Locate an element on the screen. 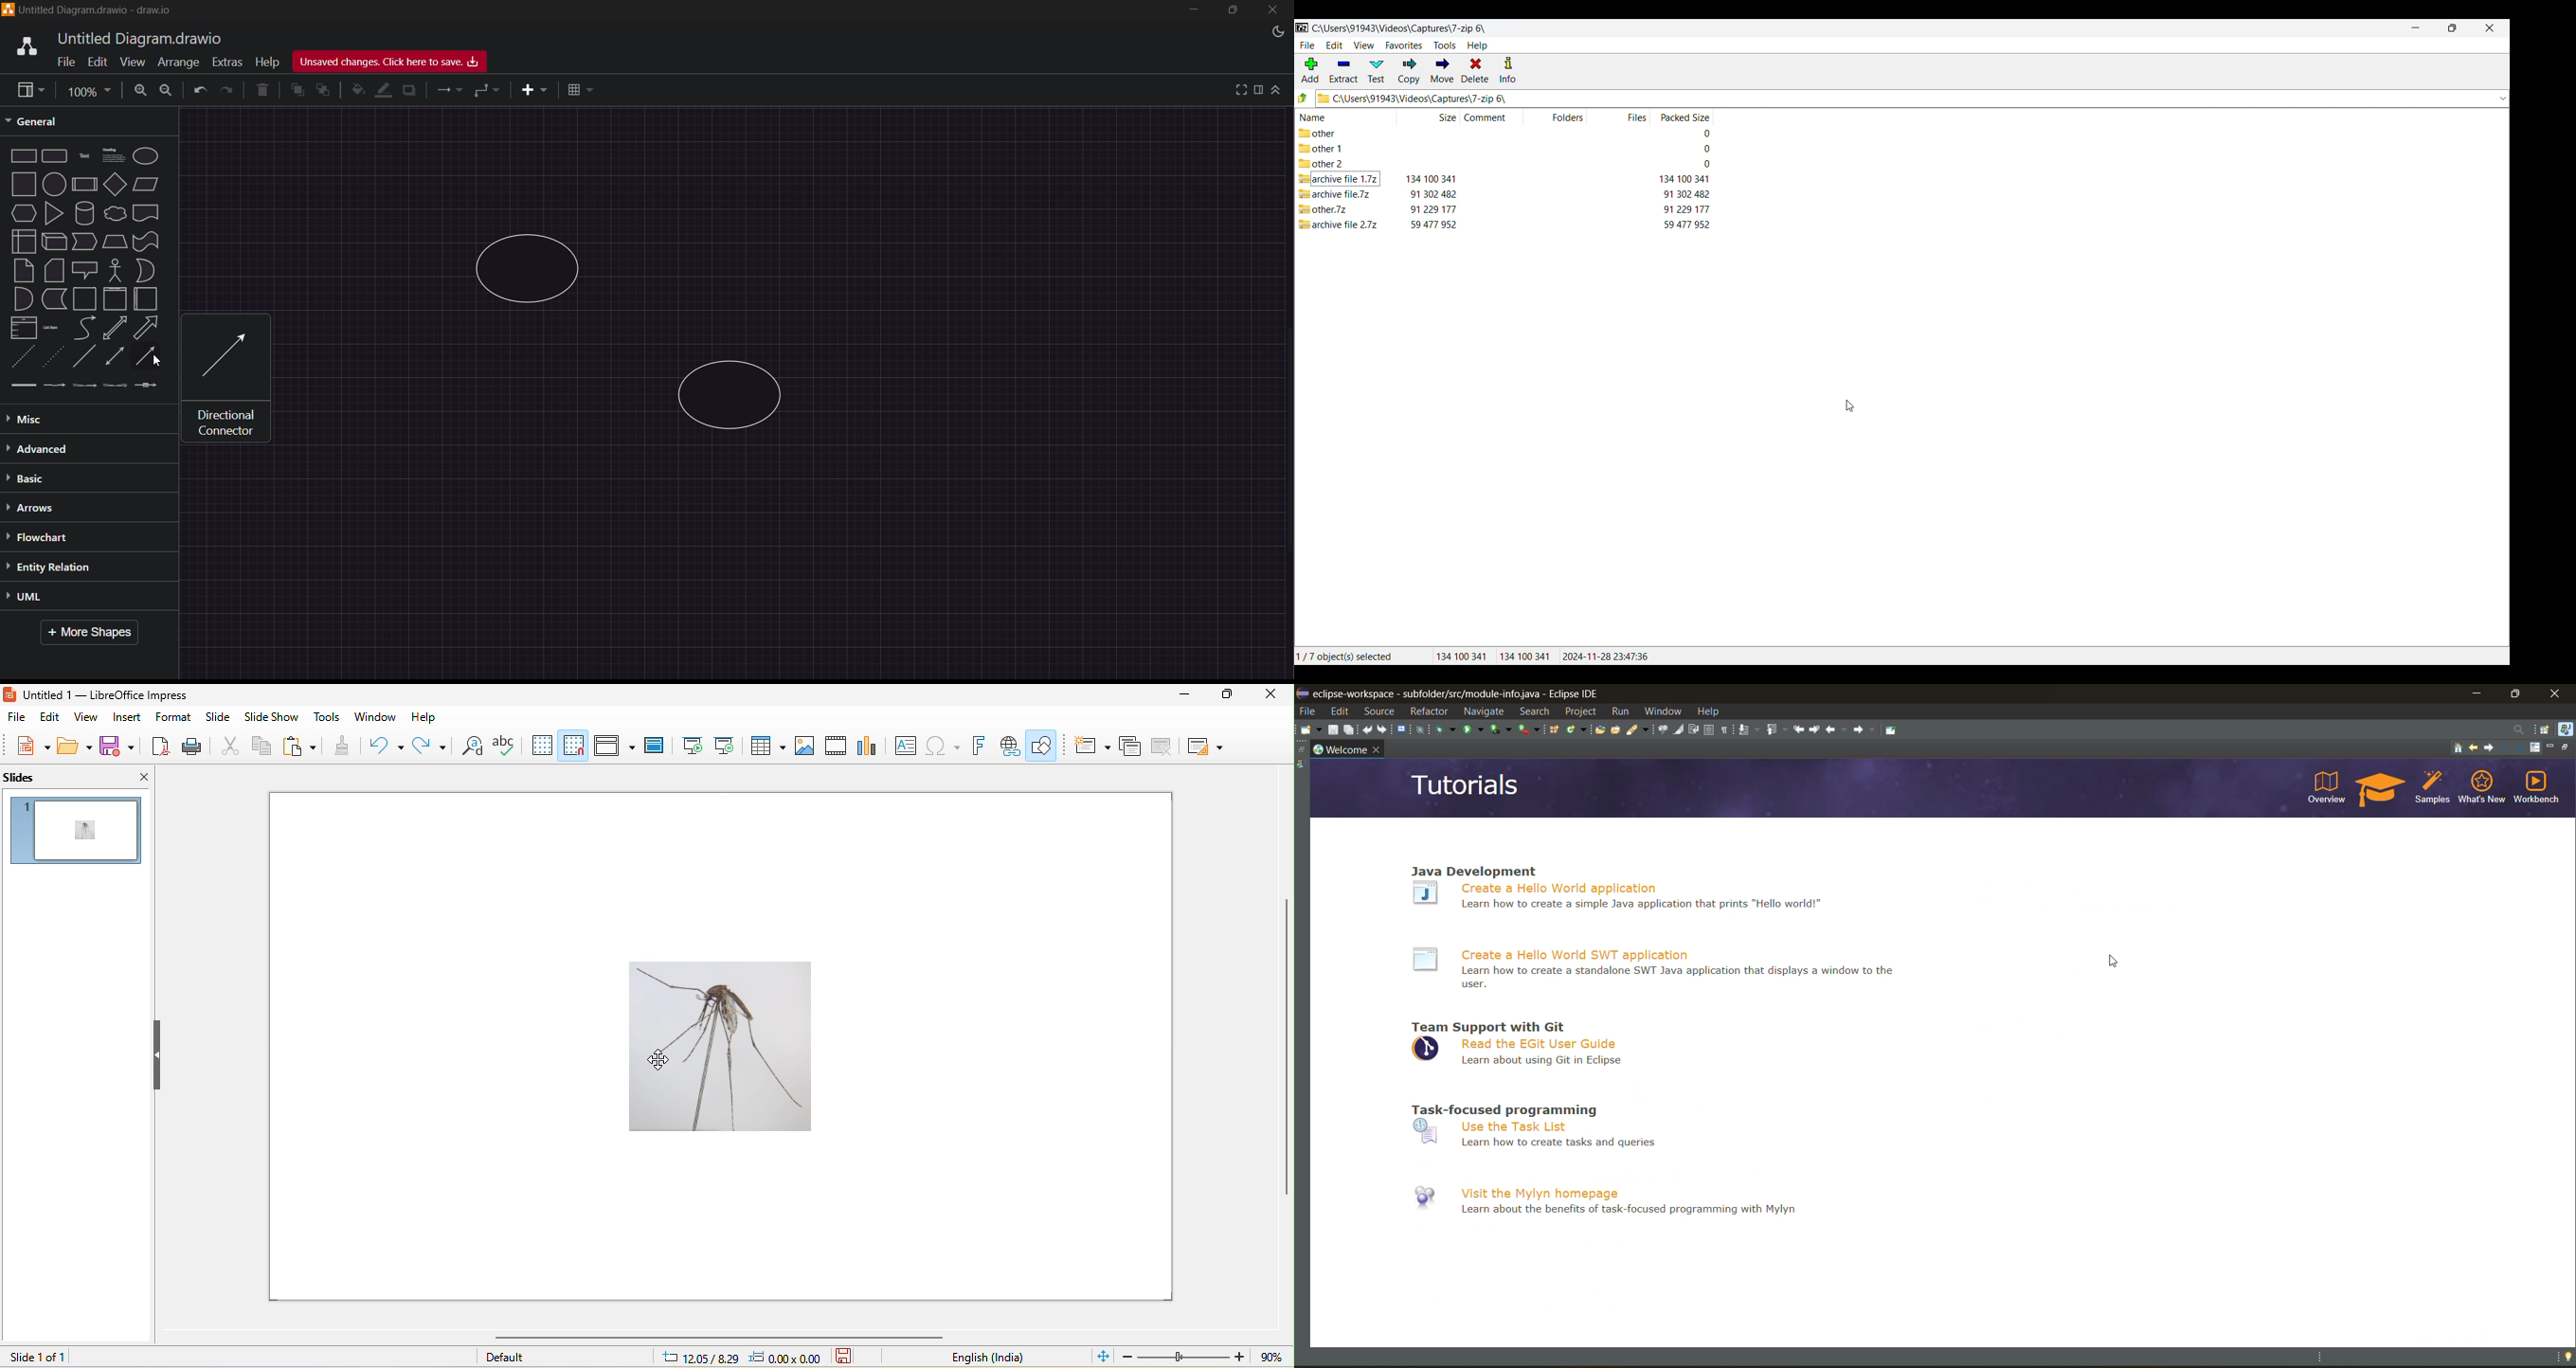 The image size is (2576, 1372). Info is located at coordinates (1508, 69).